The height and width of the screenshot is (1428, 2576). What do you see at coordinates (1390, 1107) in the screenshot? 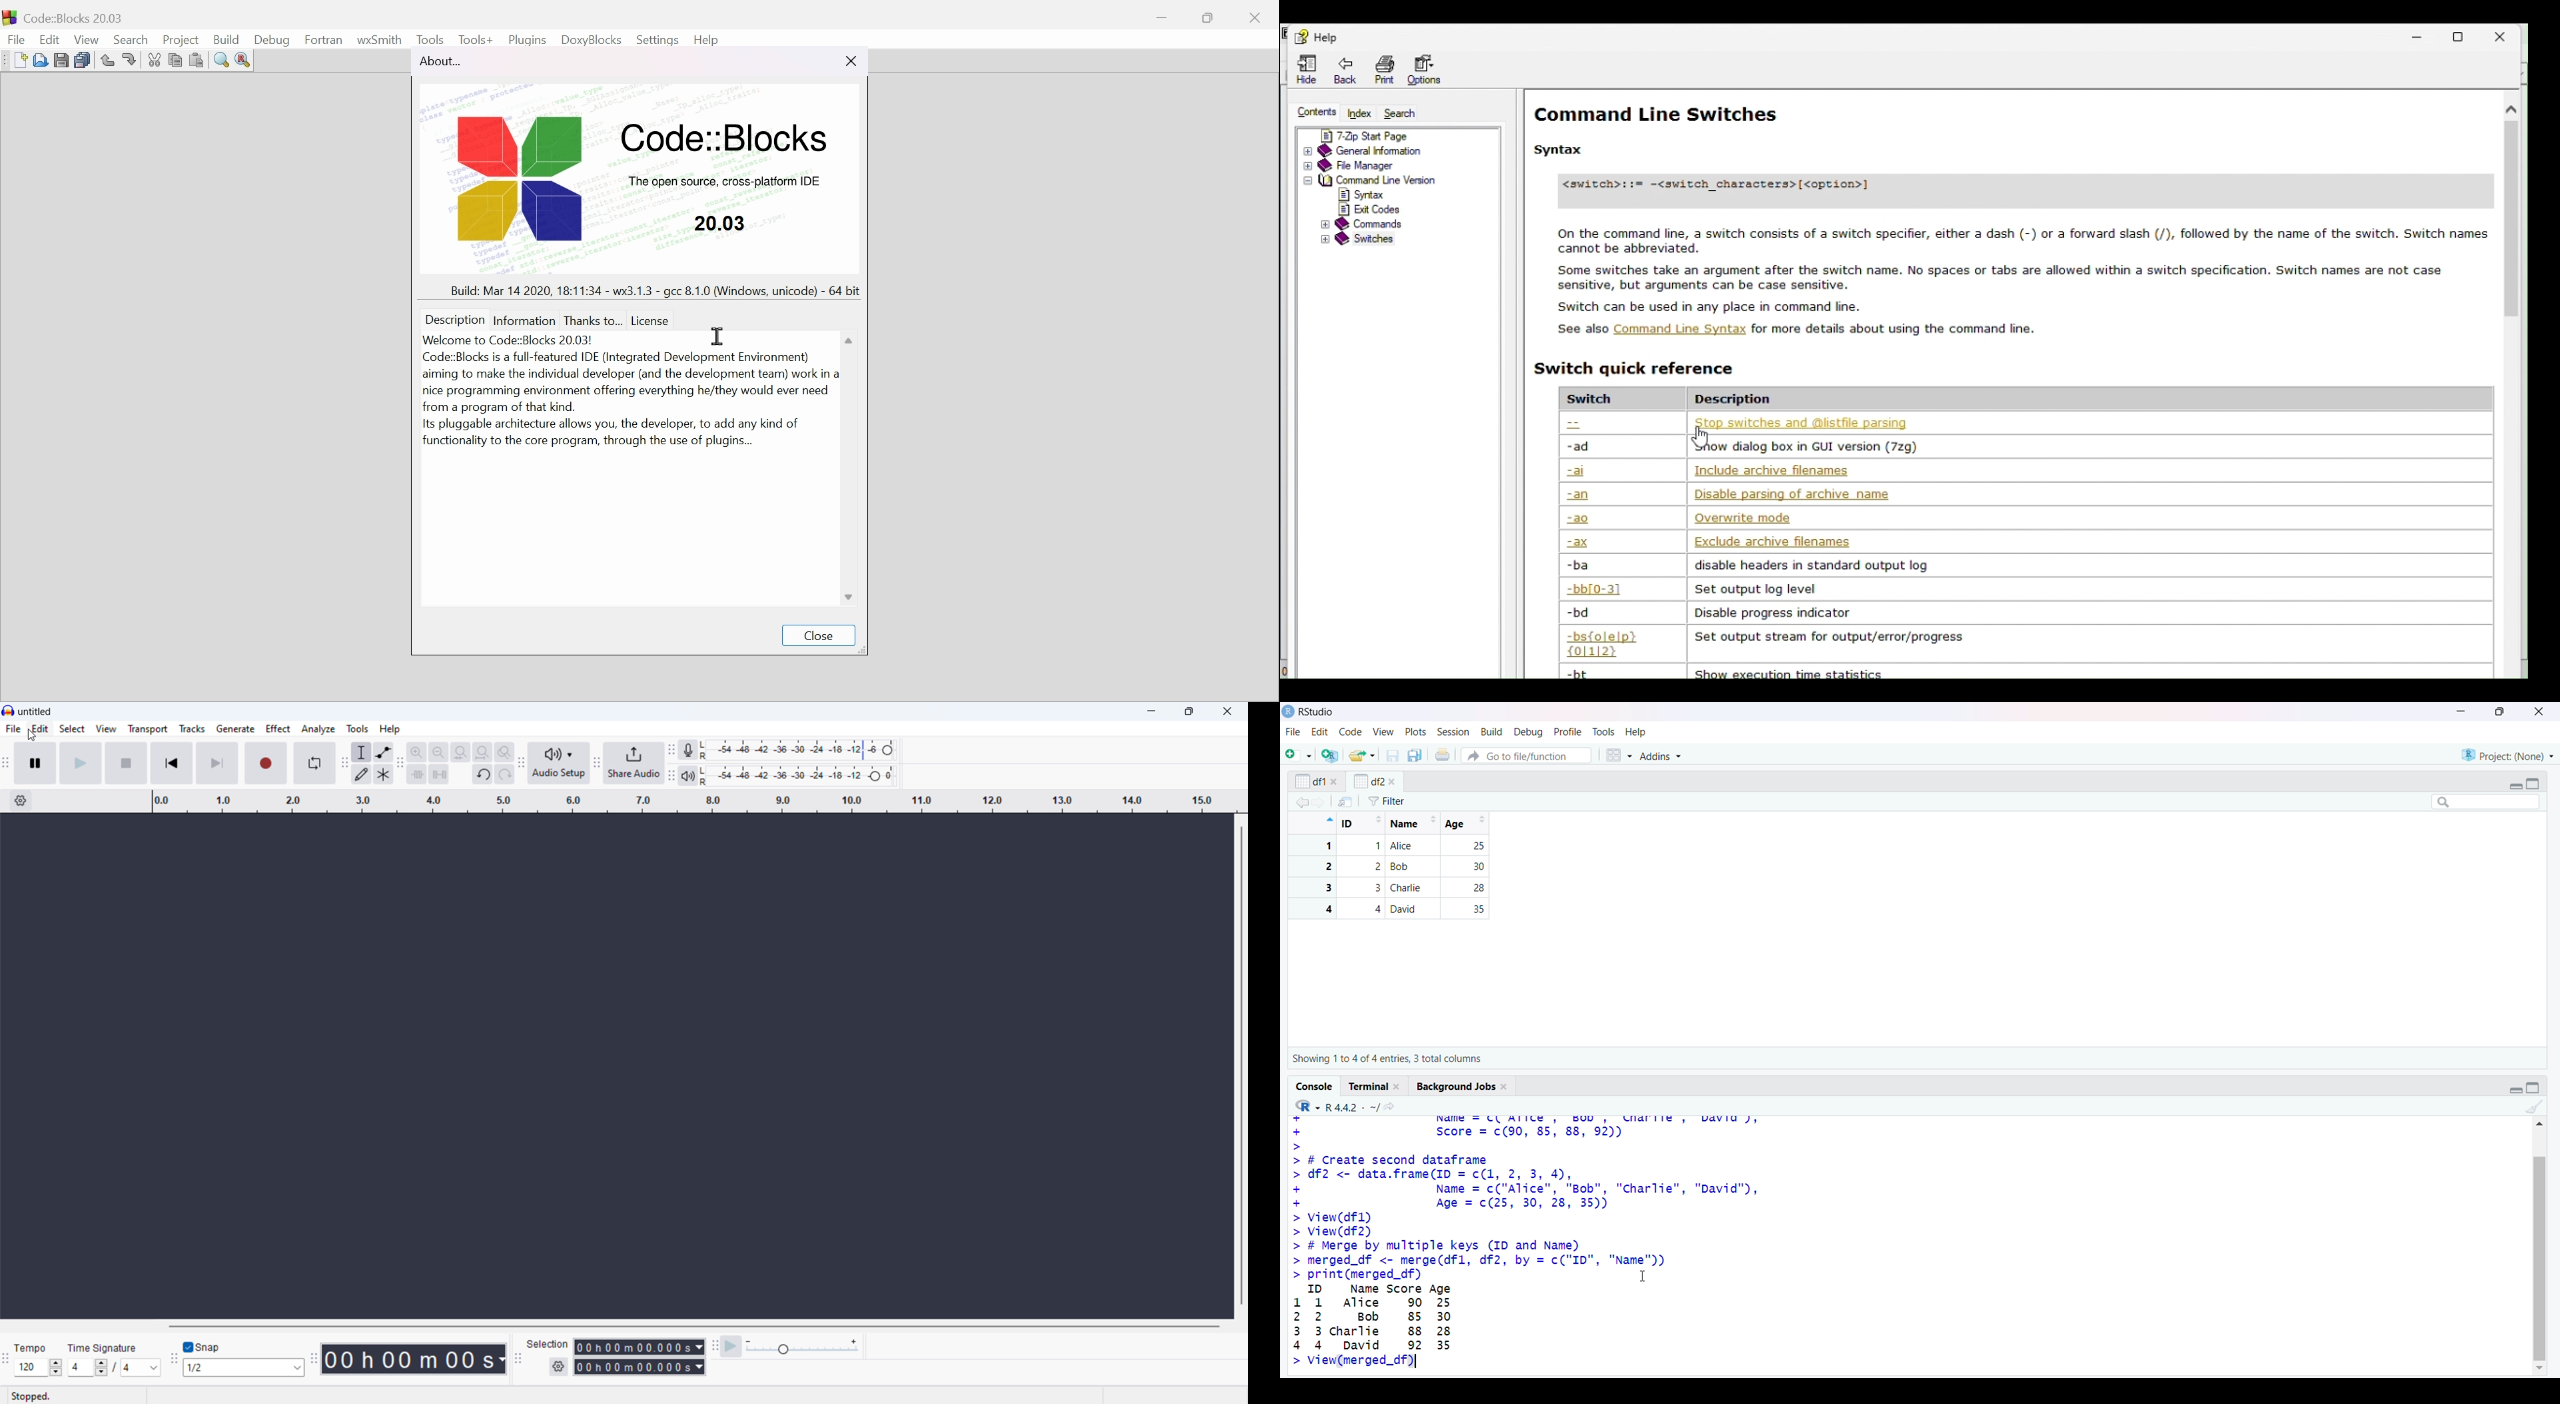
I see `share icon` at bounding box center [1390, 1107].